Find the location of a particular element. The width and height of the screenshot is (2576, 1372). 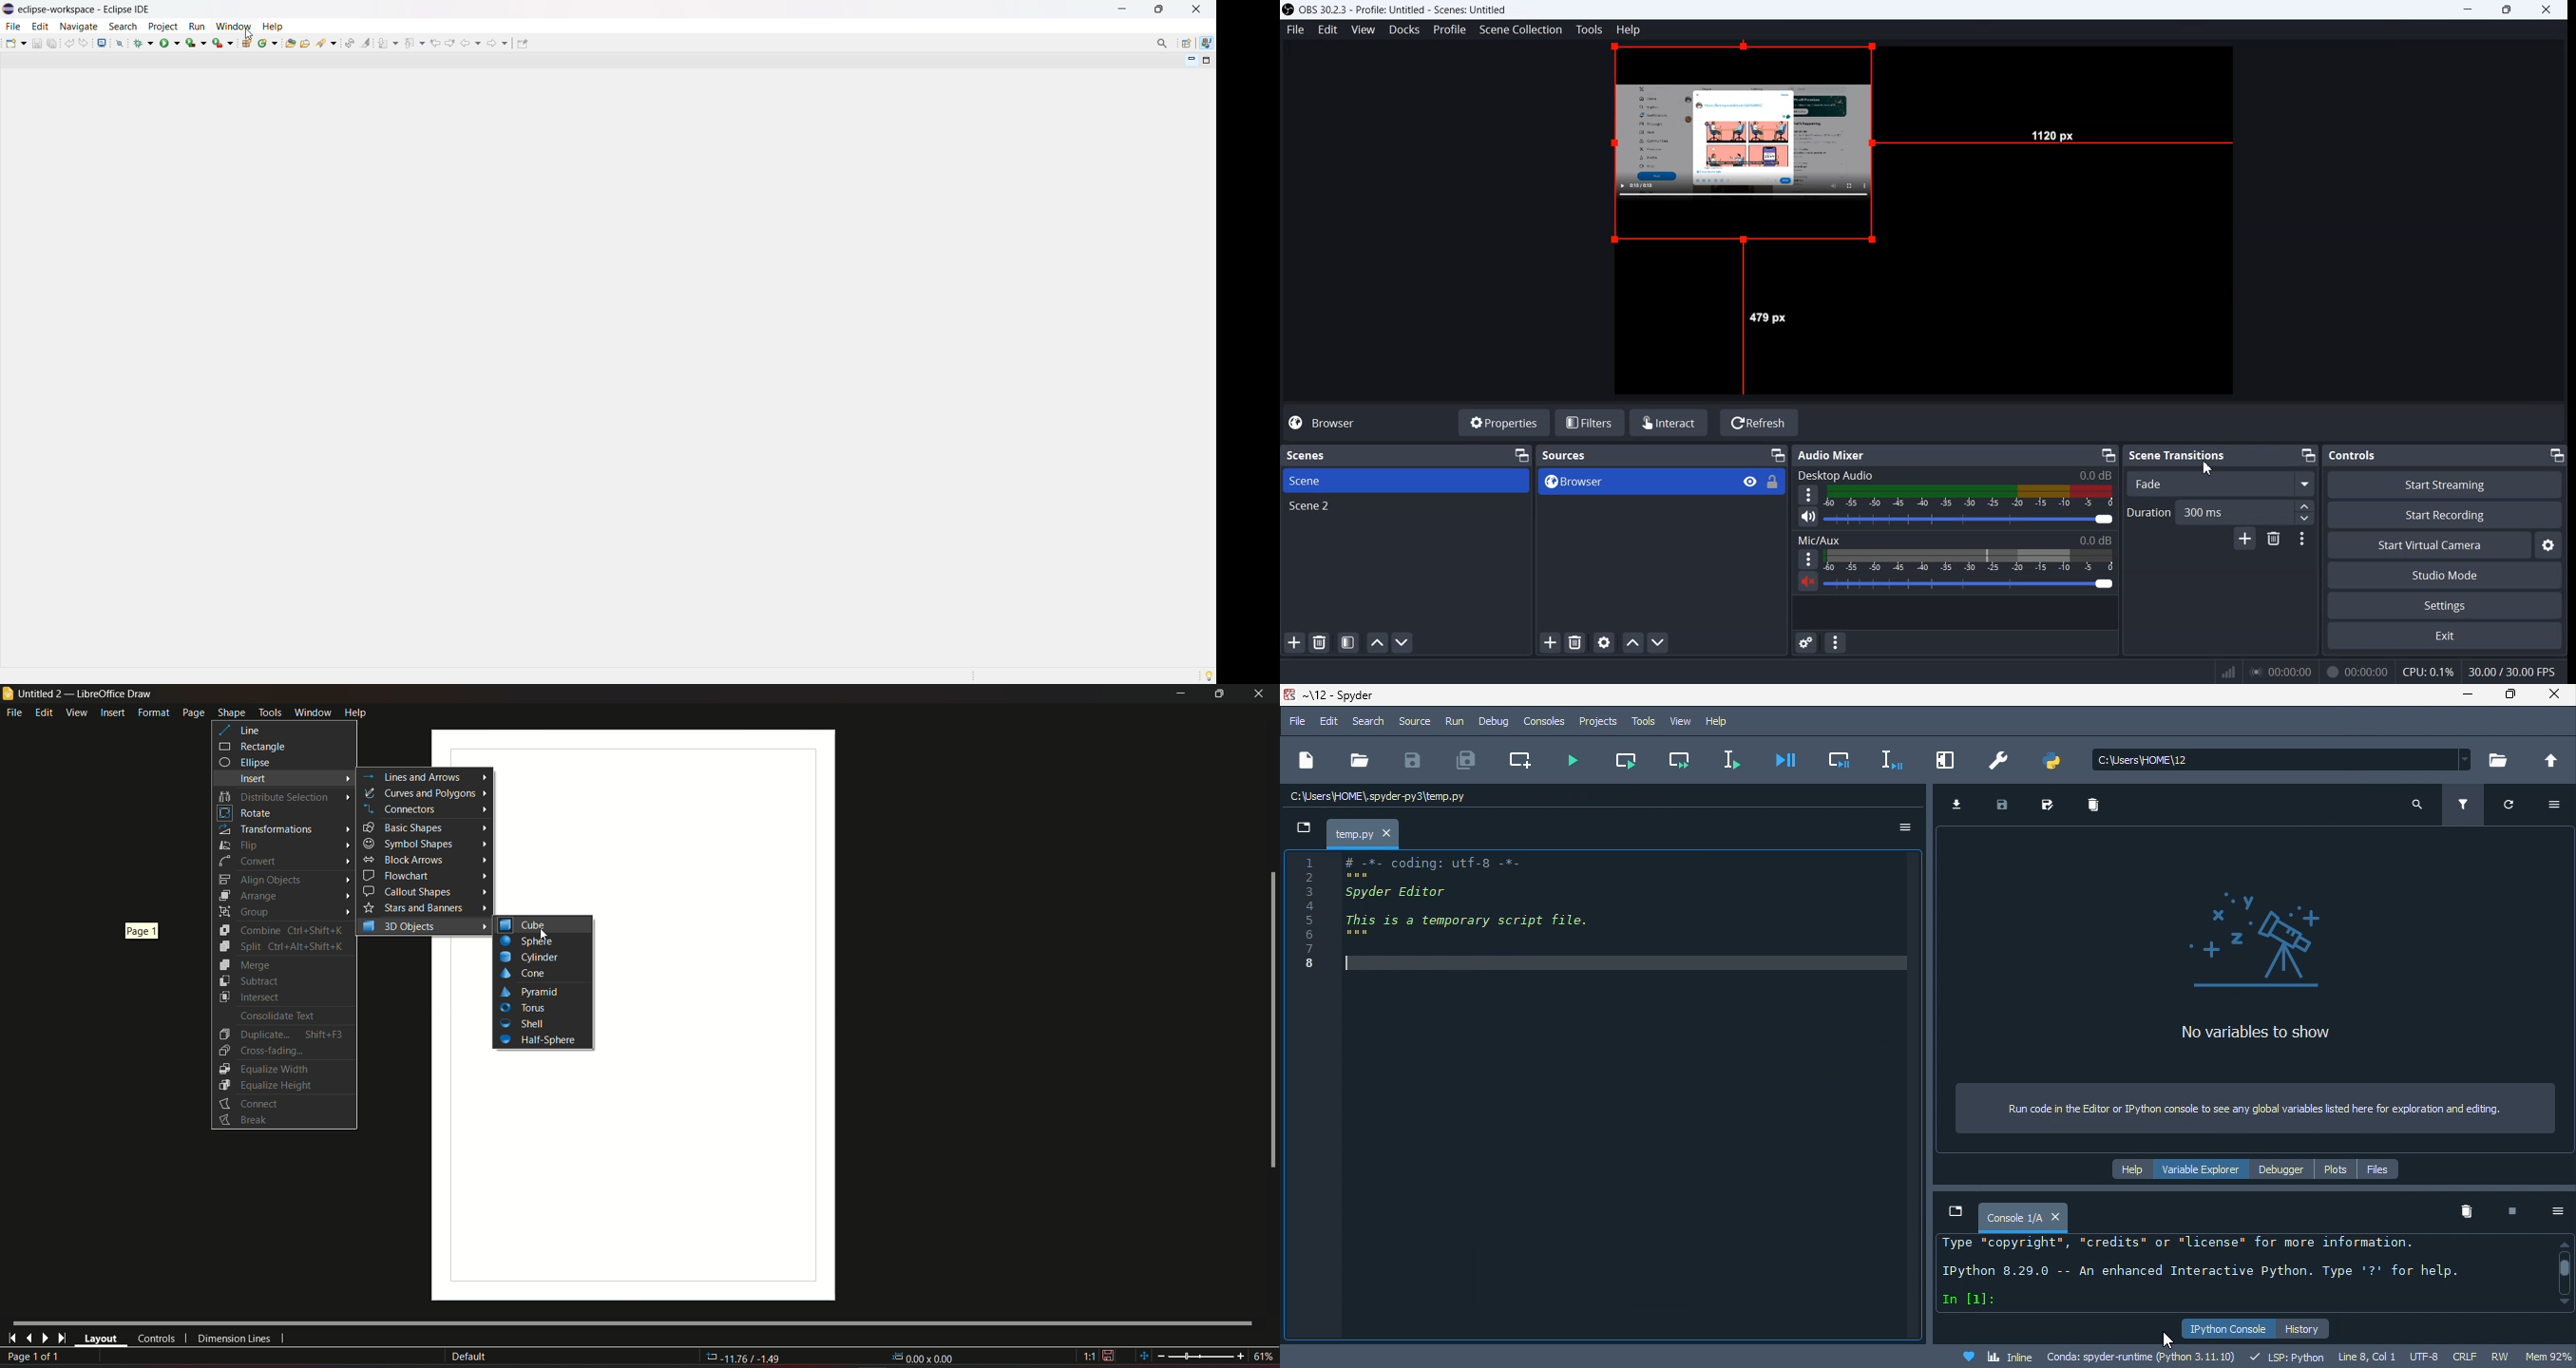

Arrow is located at coordinates (483, 859).